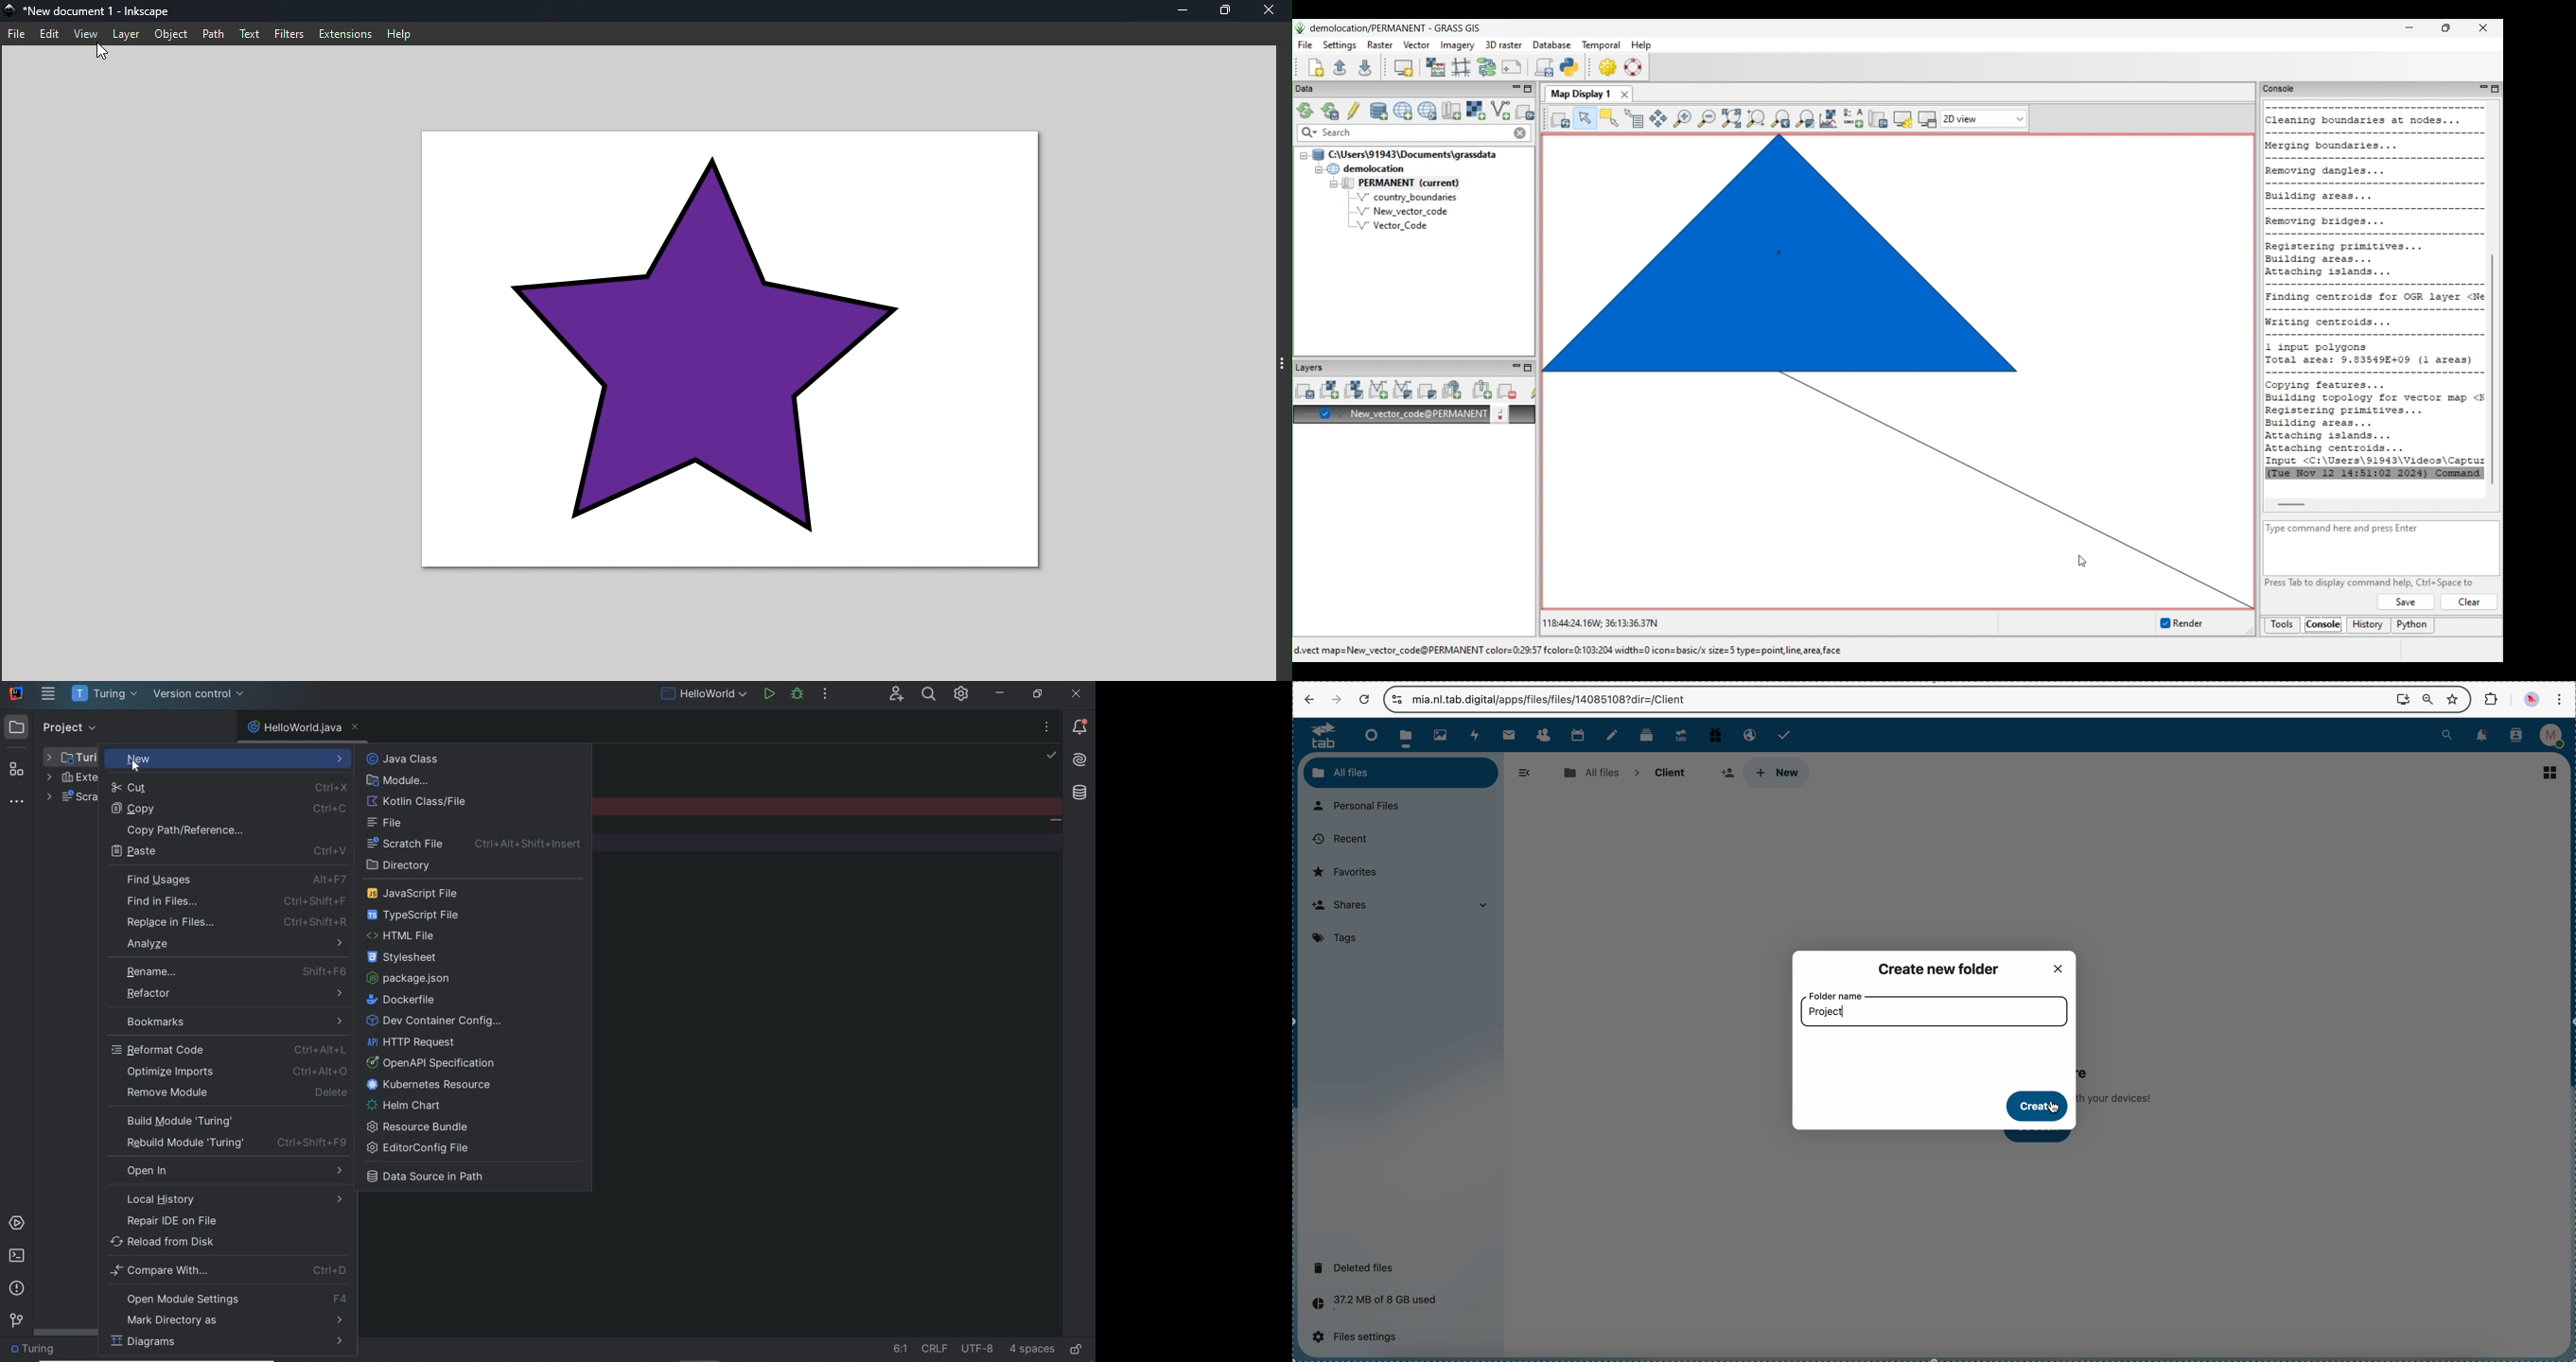 This screenshot has width=2576, height=1372. I want to click on Text, so click(249, 34).